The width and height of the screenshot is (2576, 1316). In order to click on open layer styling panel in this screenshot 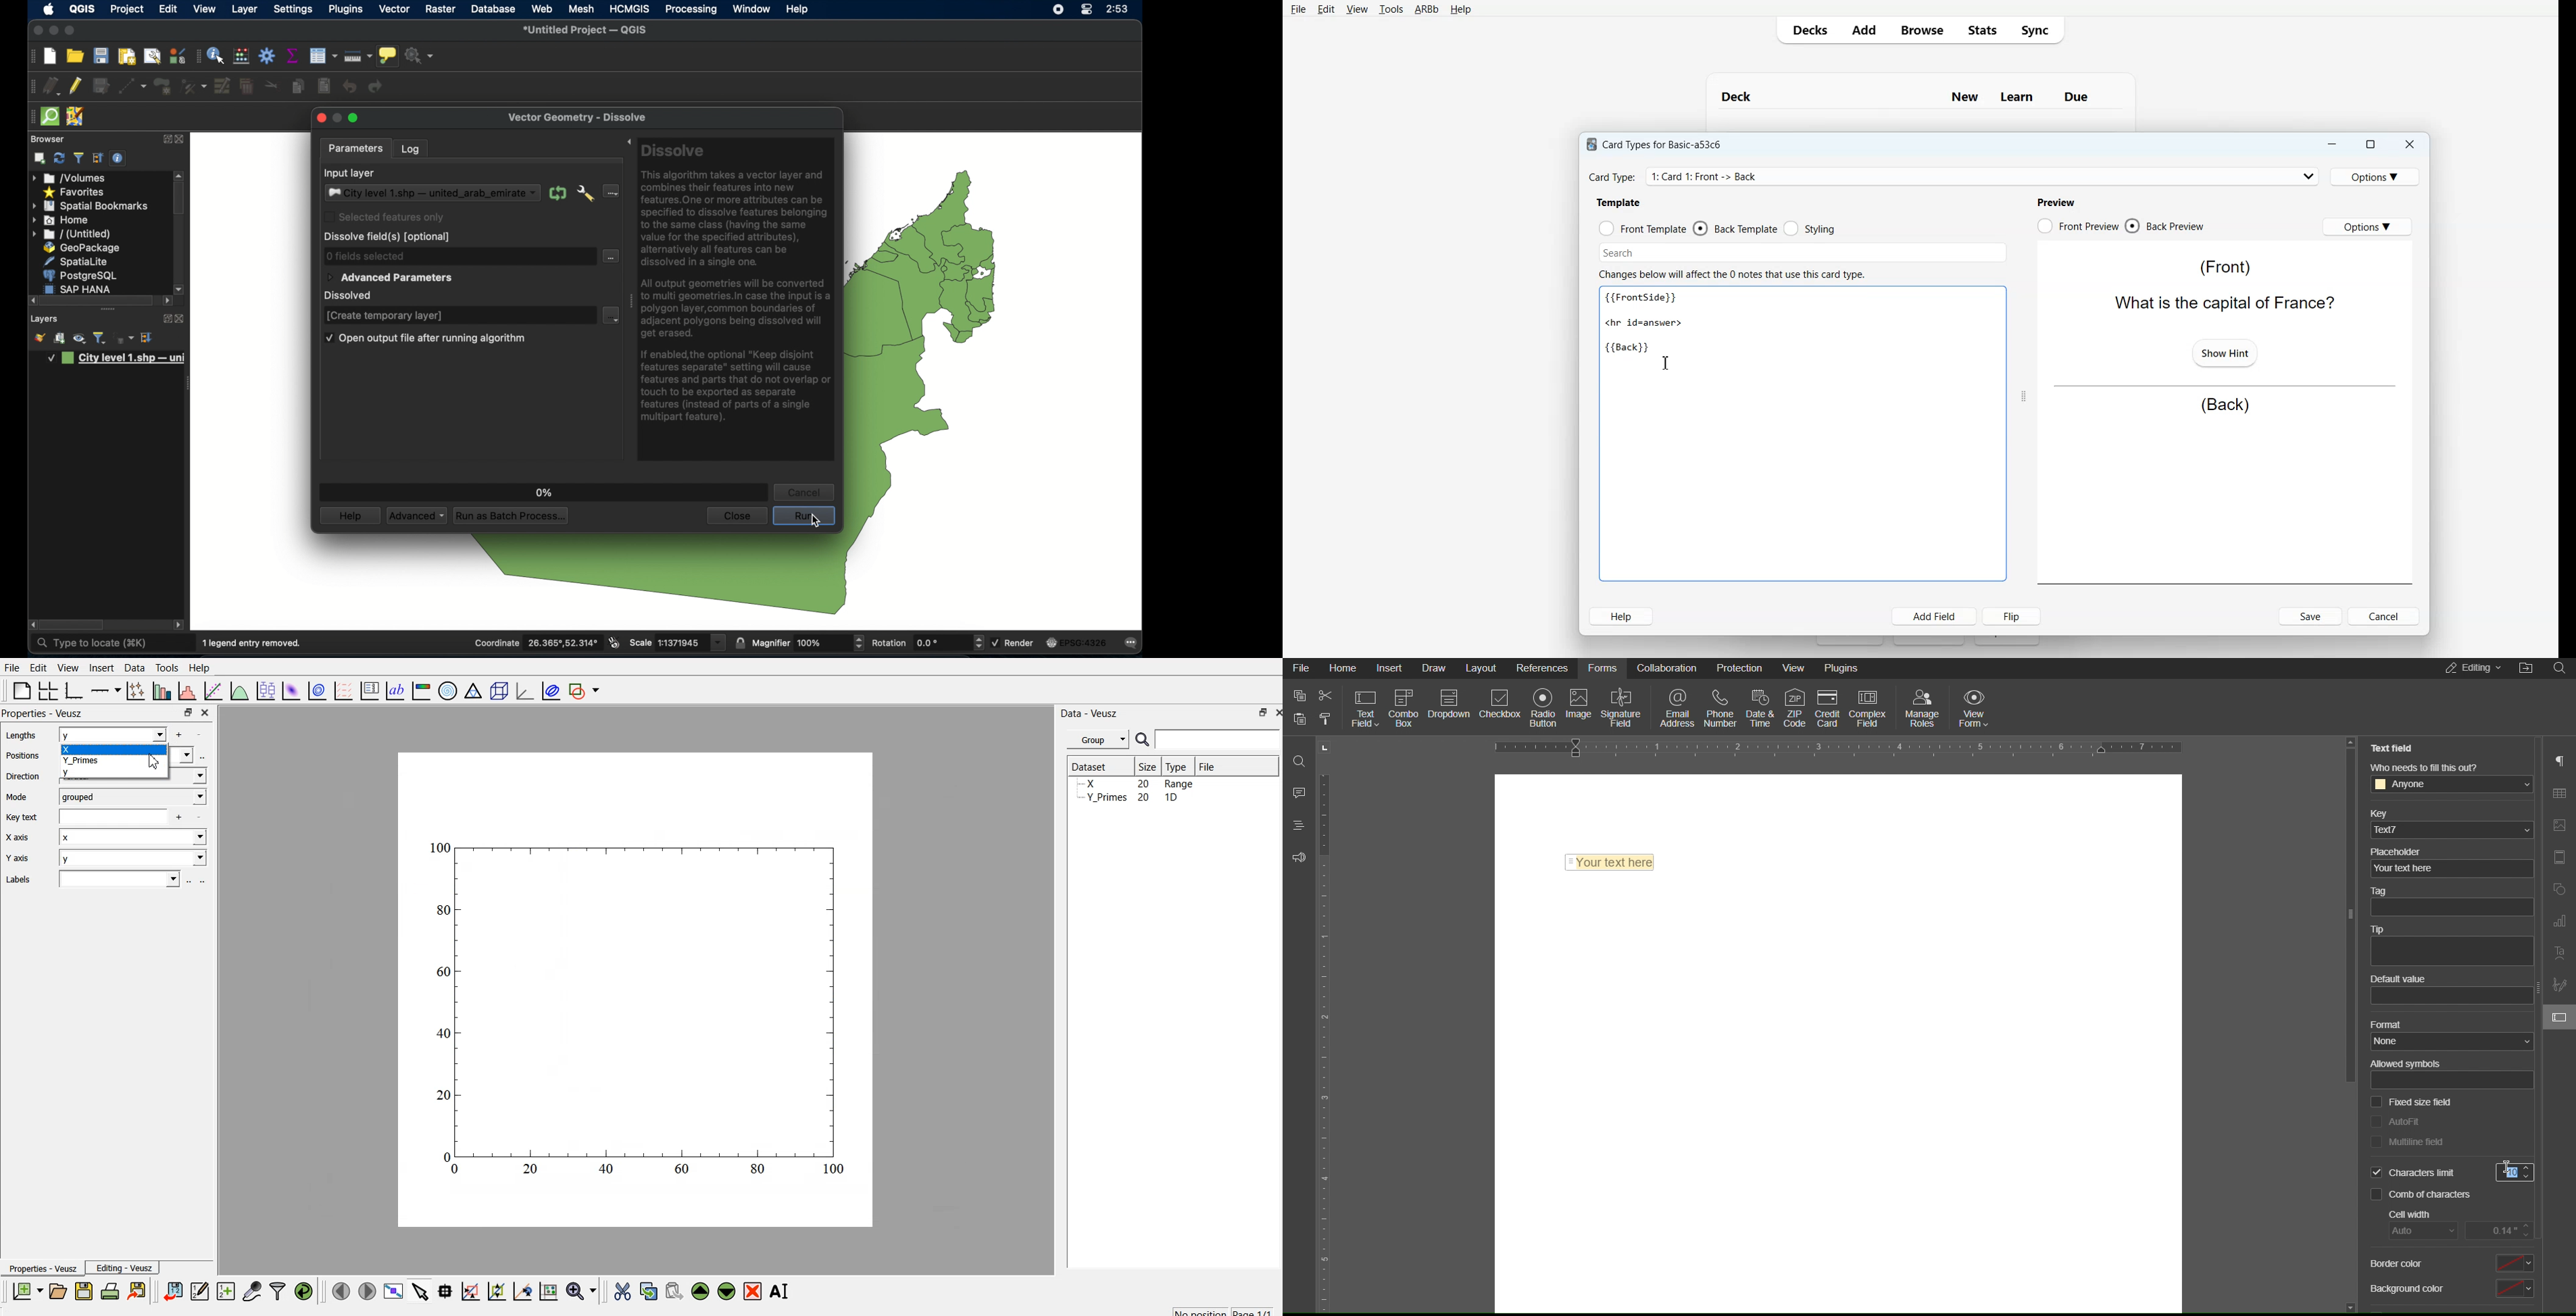, I will do `click(40, 339)`.